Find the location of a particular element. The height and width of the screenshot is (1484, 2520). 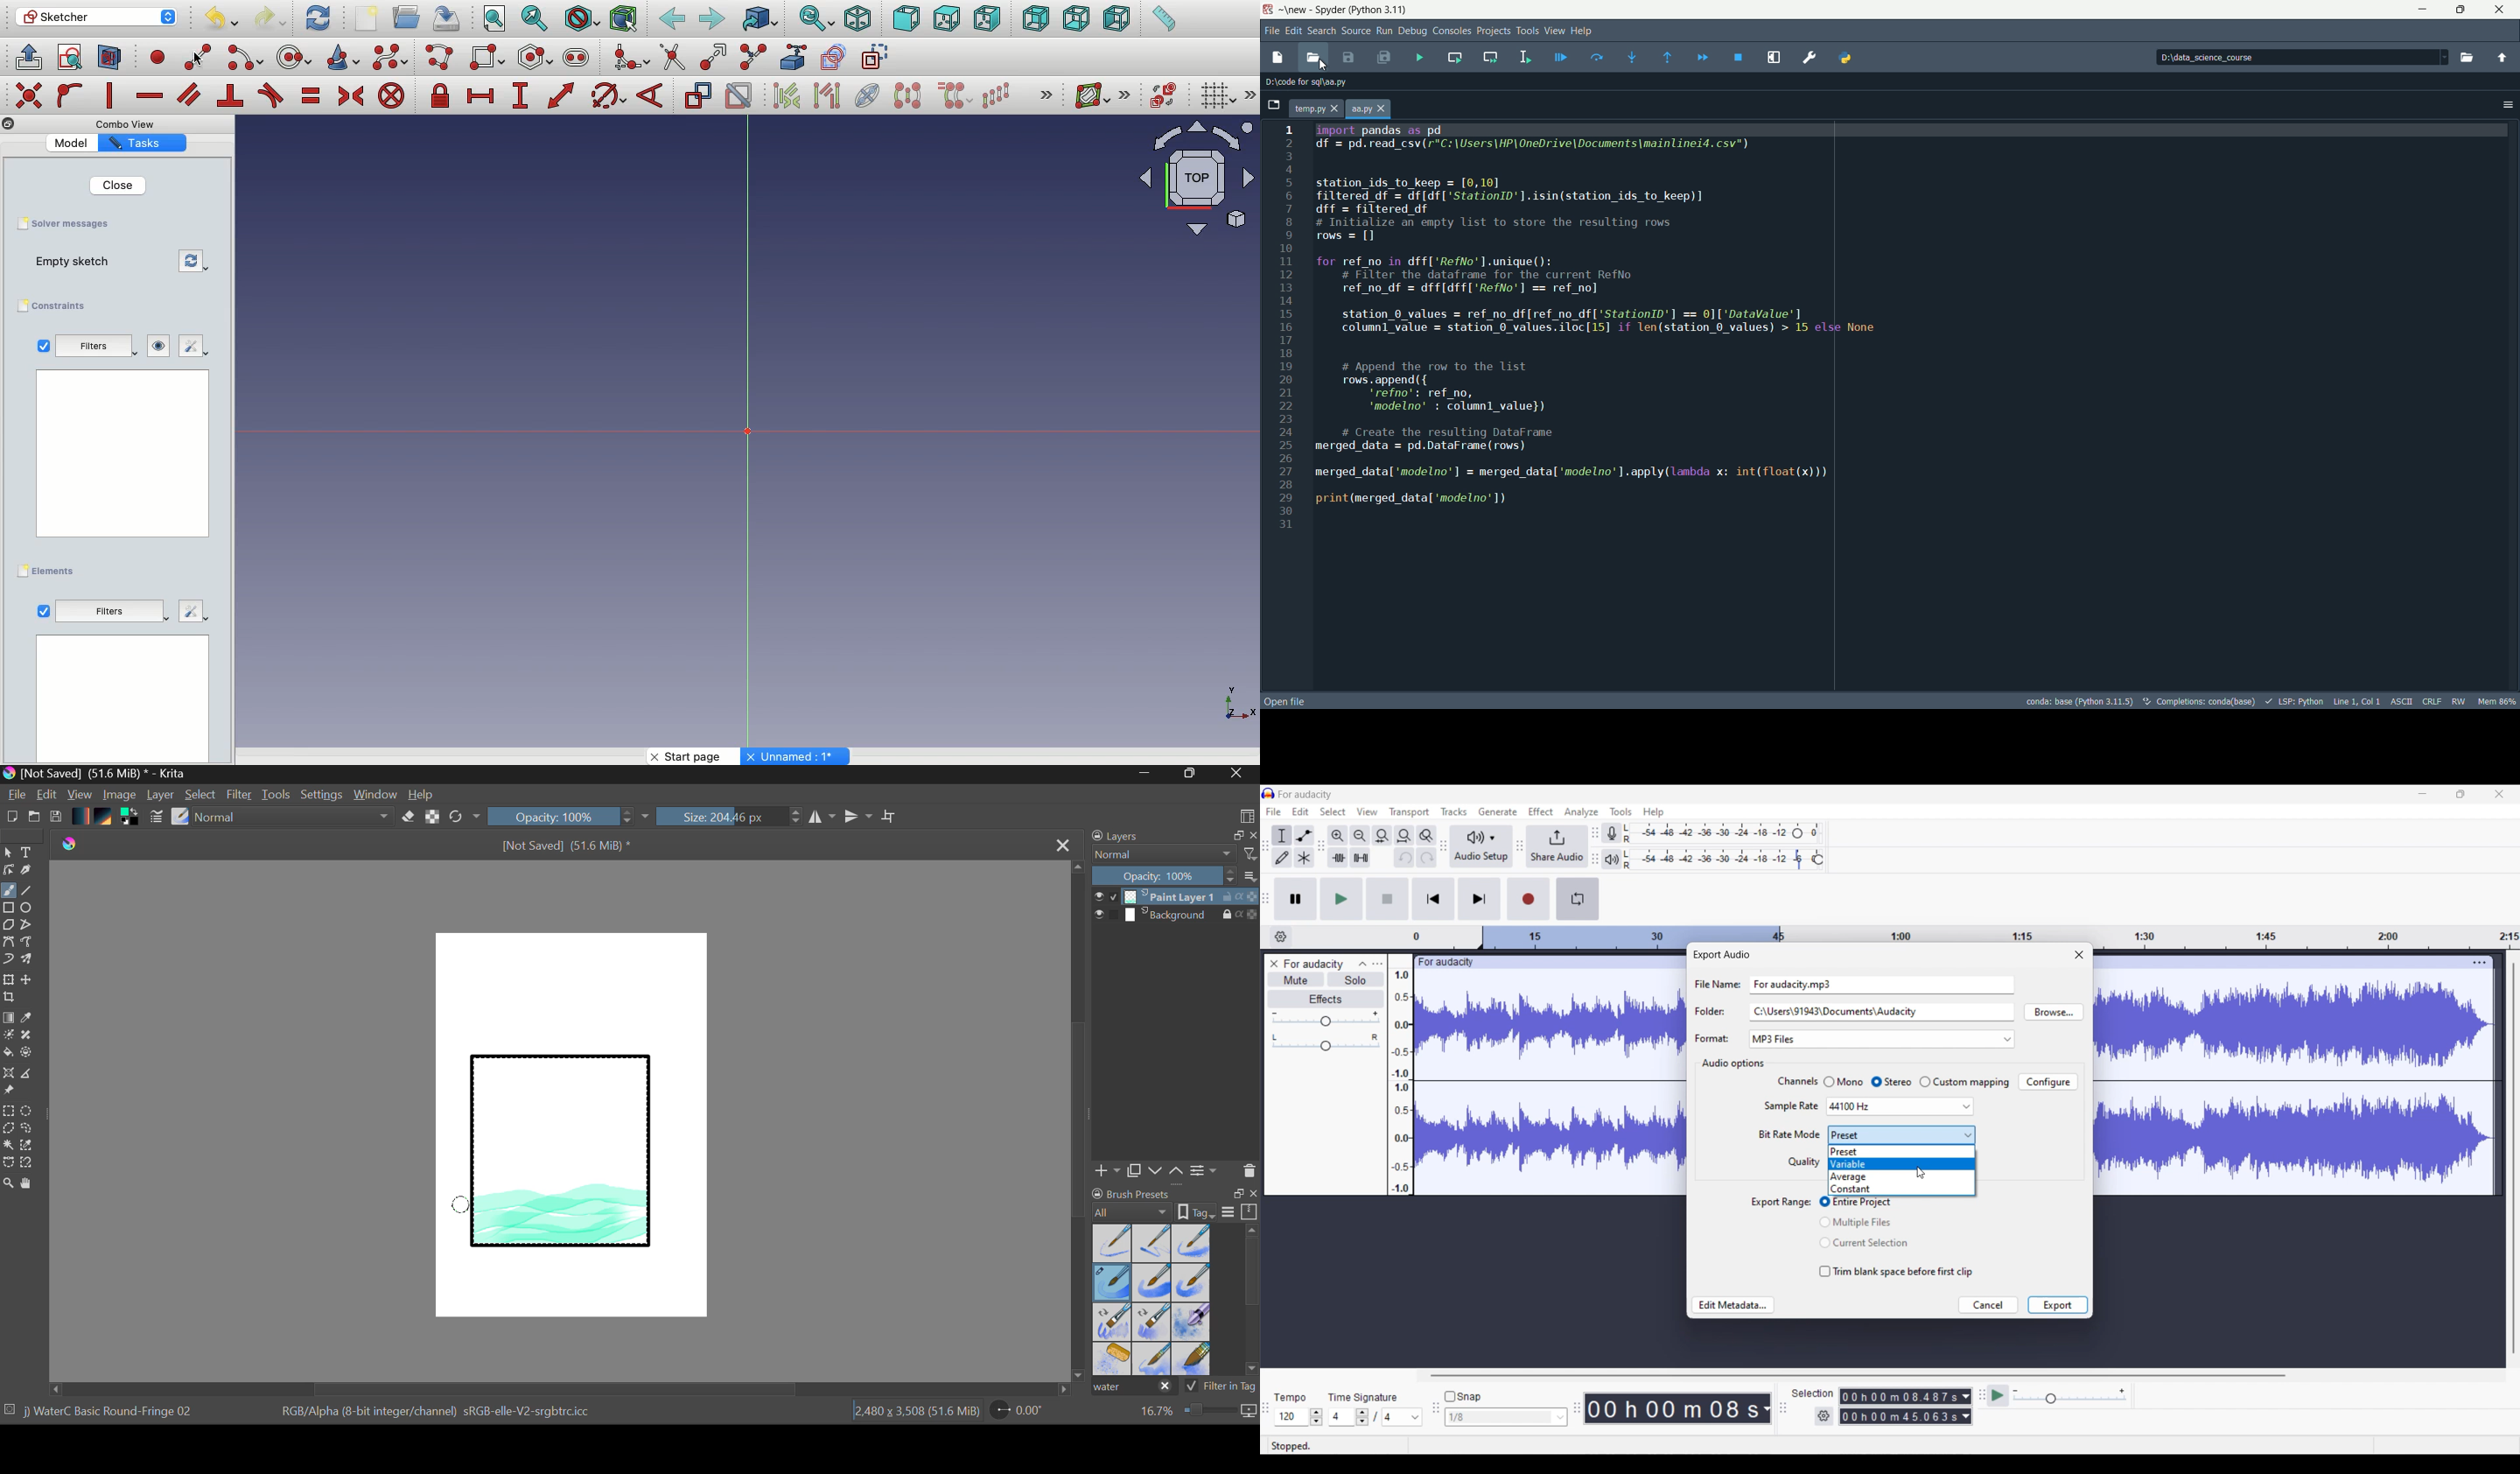

Elipses is located at coordinates (28, 909).